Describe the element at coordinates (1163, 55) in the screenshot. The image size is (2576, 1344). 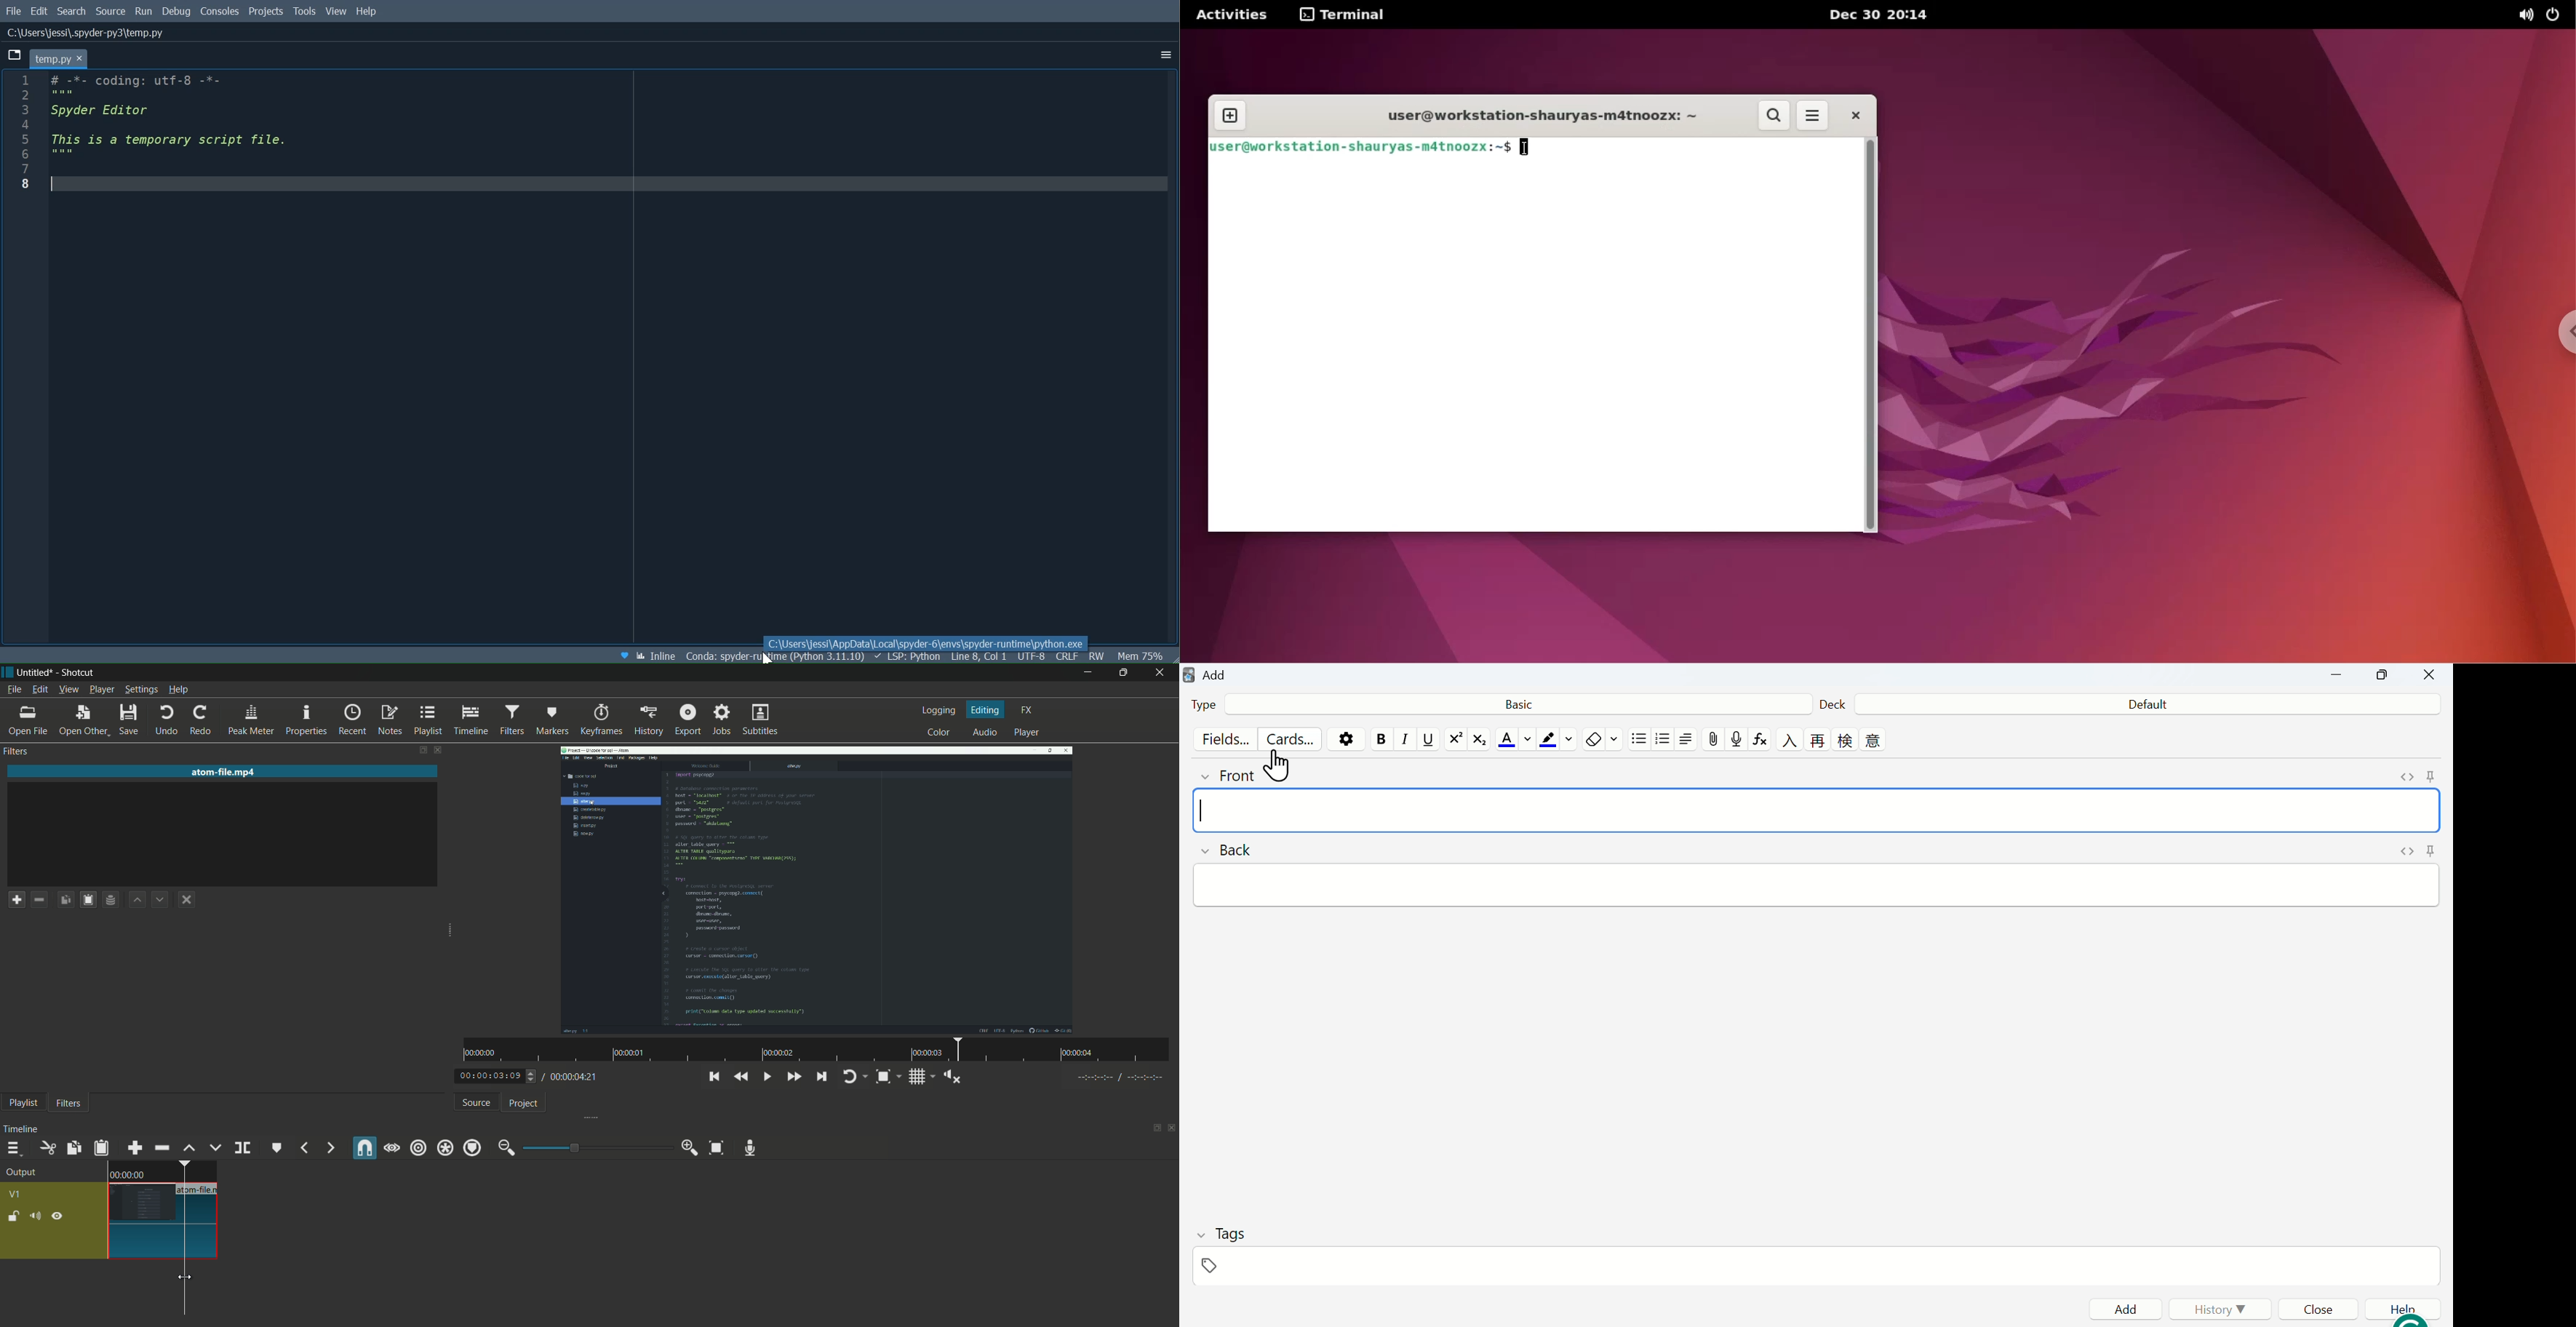
I see `More Options` at that location.